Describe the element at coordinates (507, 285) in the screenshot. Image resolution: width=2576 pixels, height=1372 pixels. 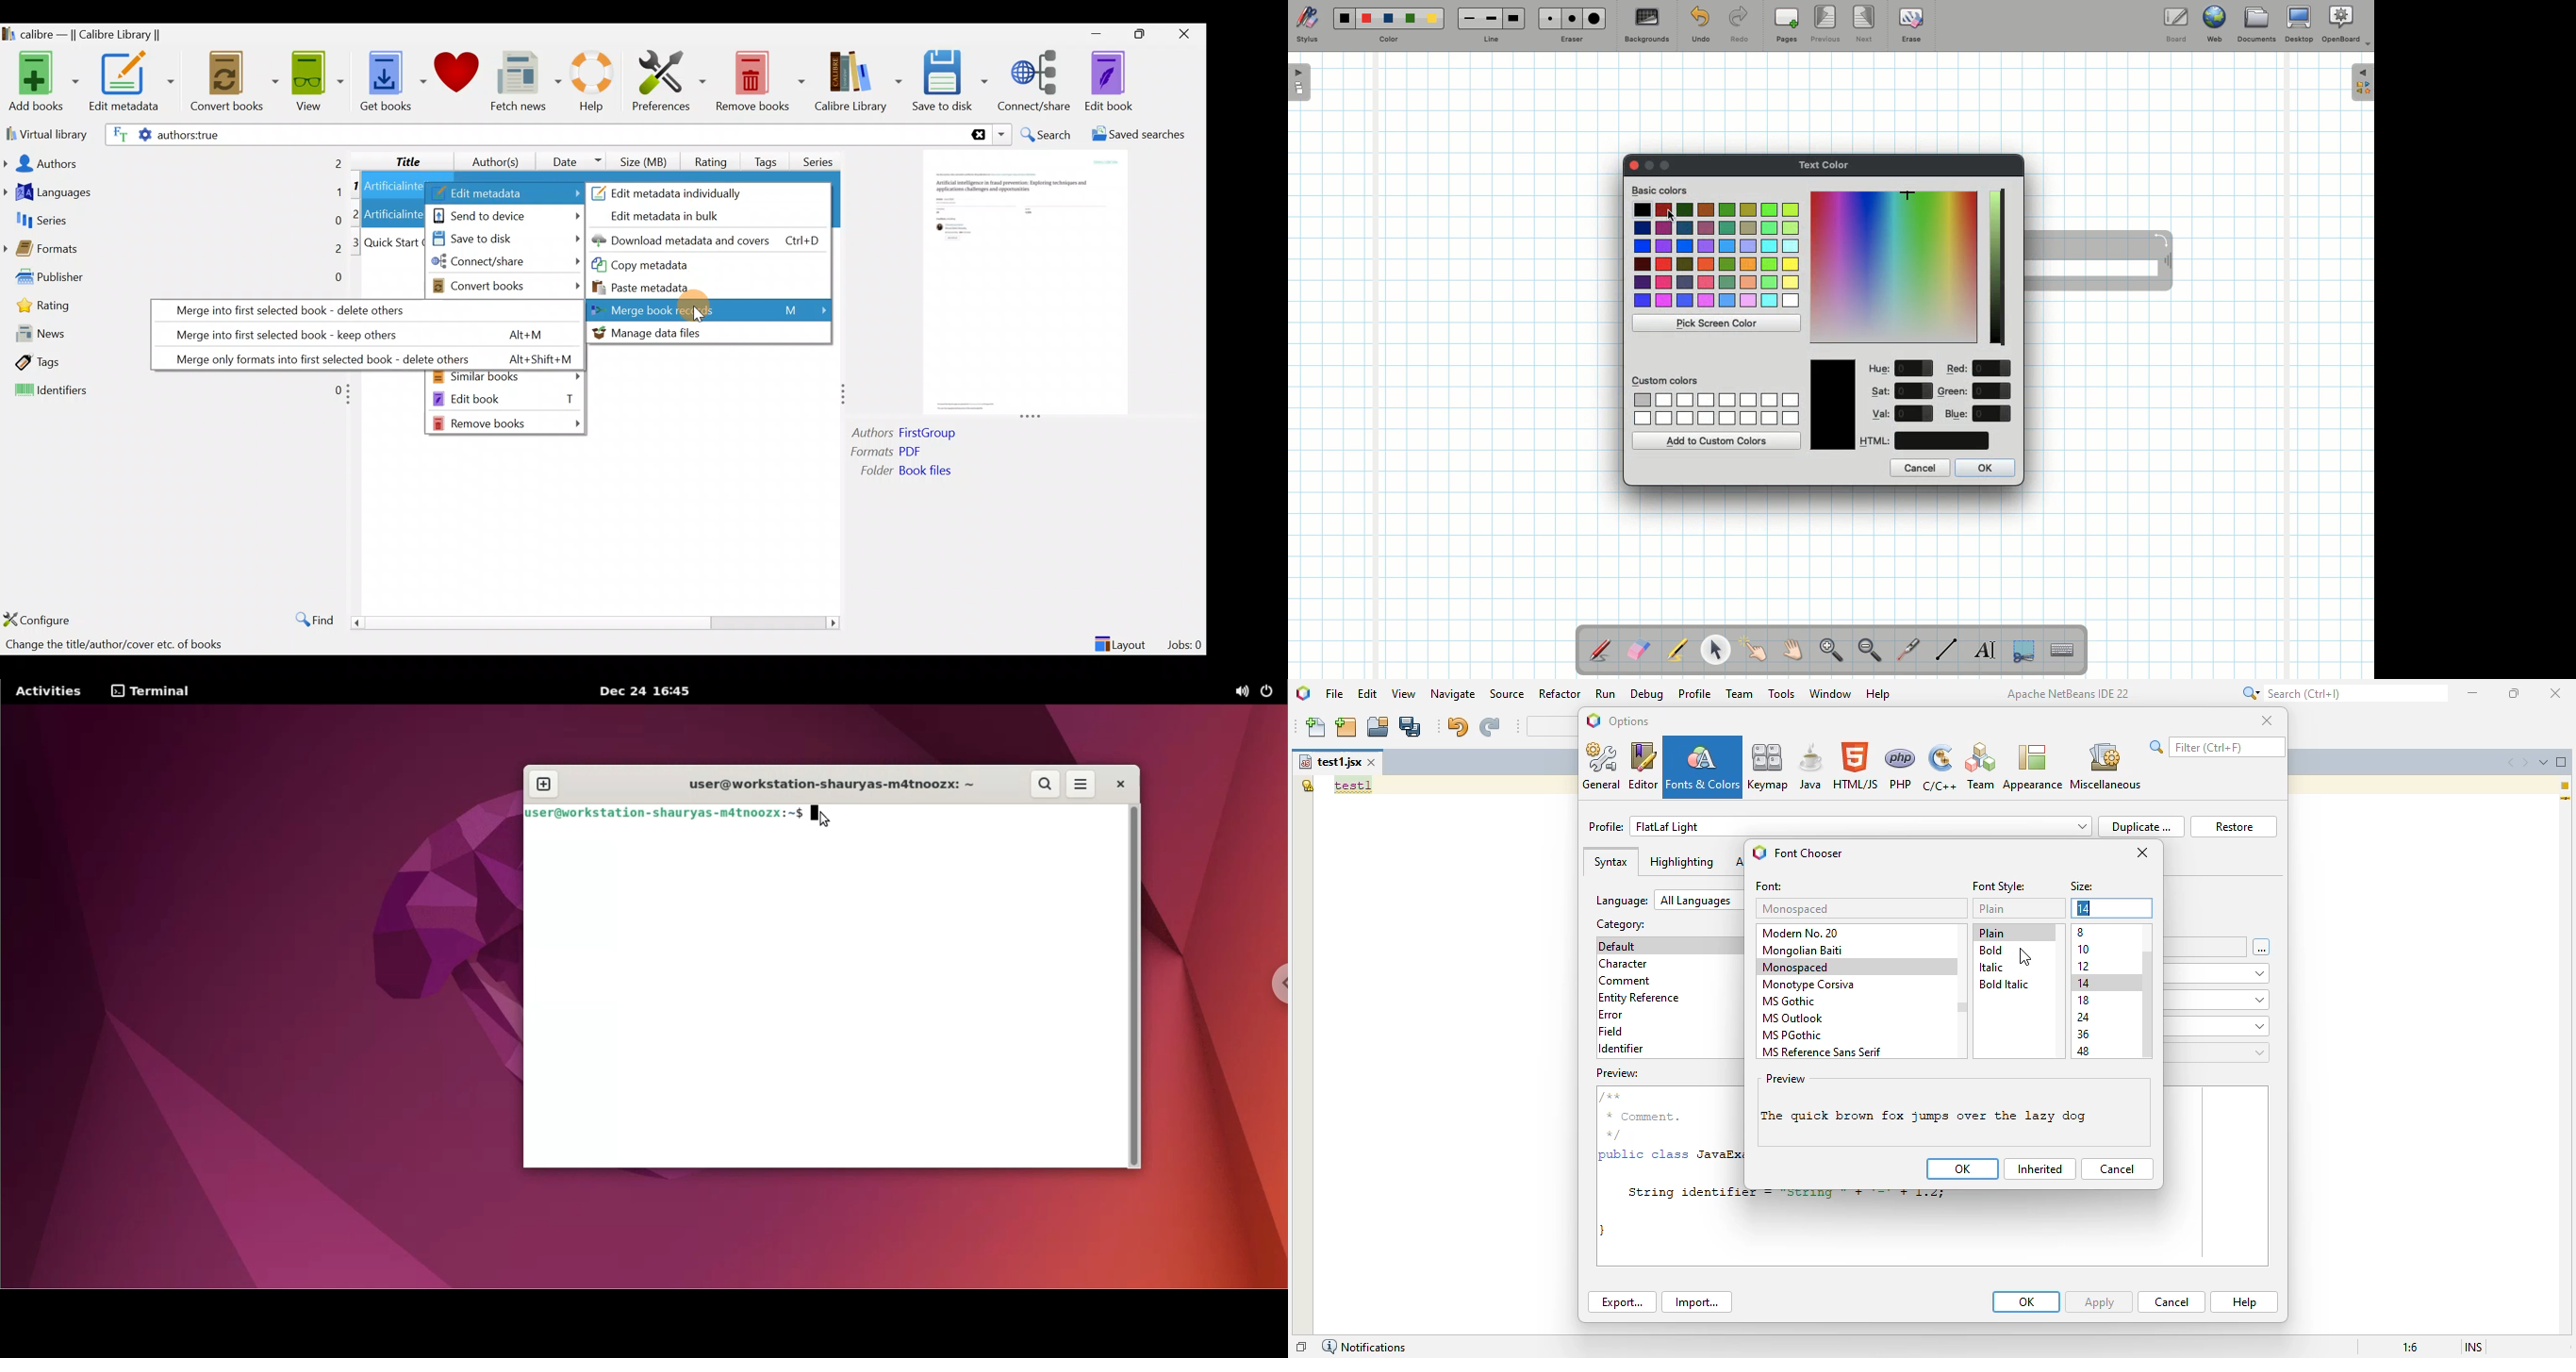
I see `Convert books` at that location.